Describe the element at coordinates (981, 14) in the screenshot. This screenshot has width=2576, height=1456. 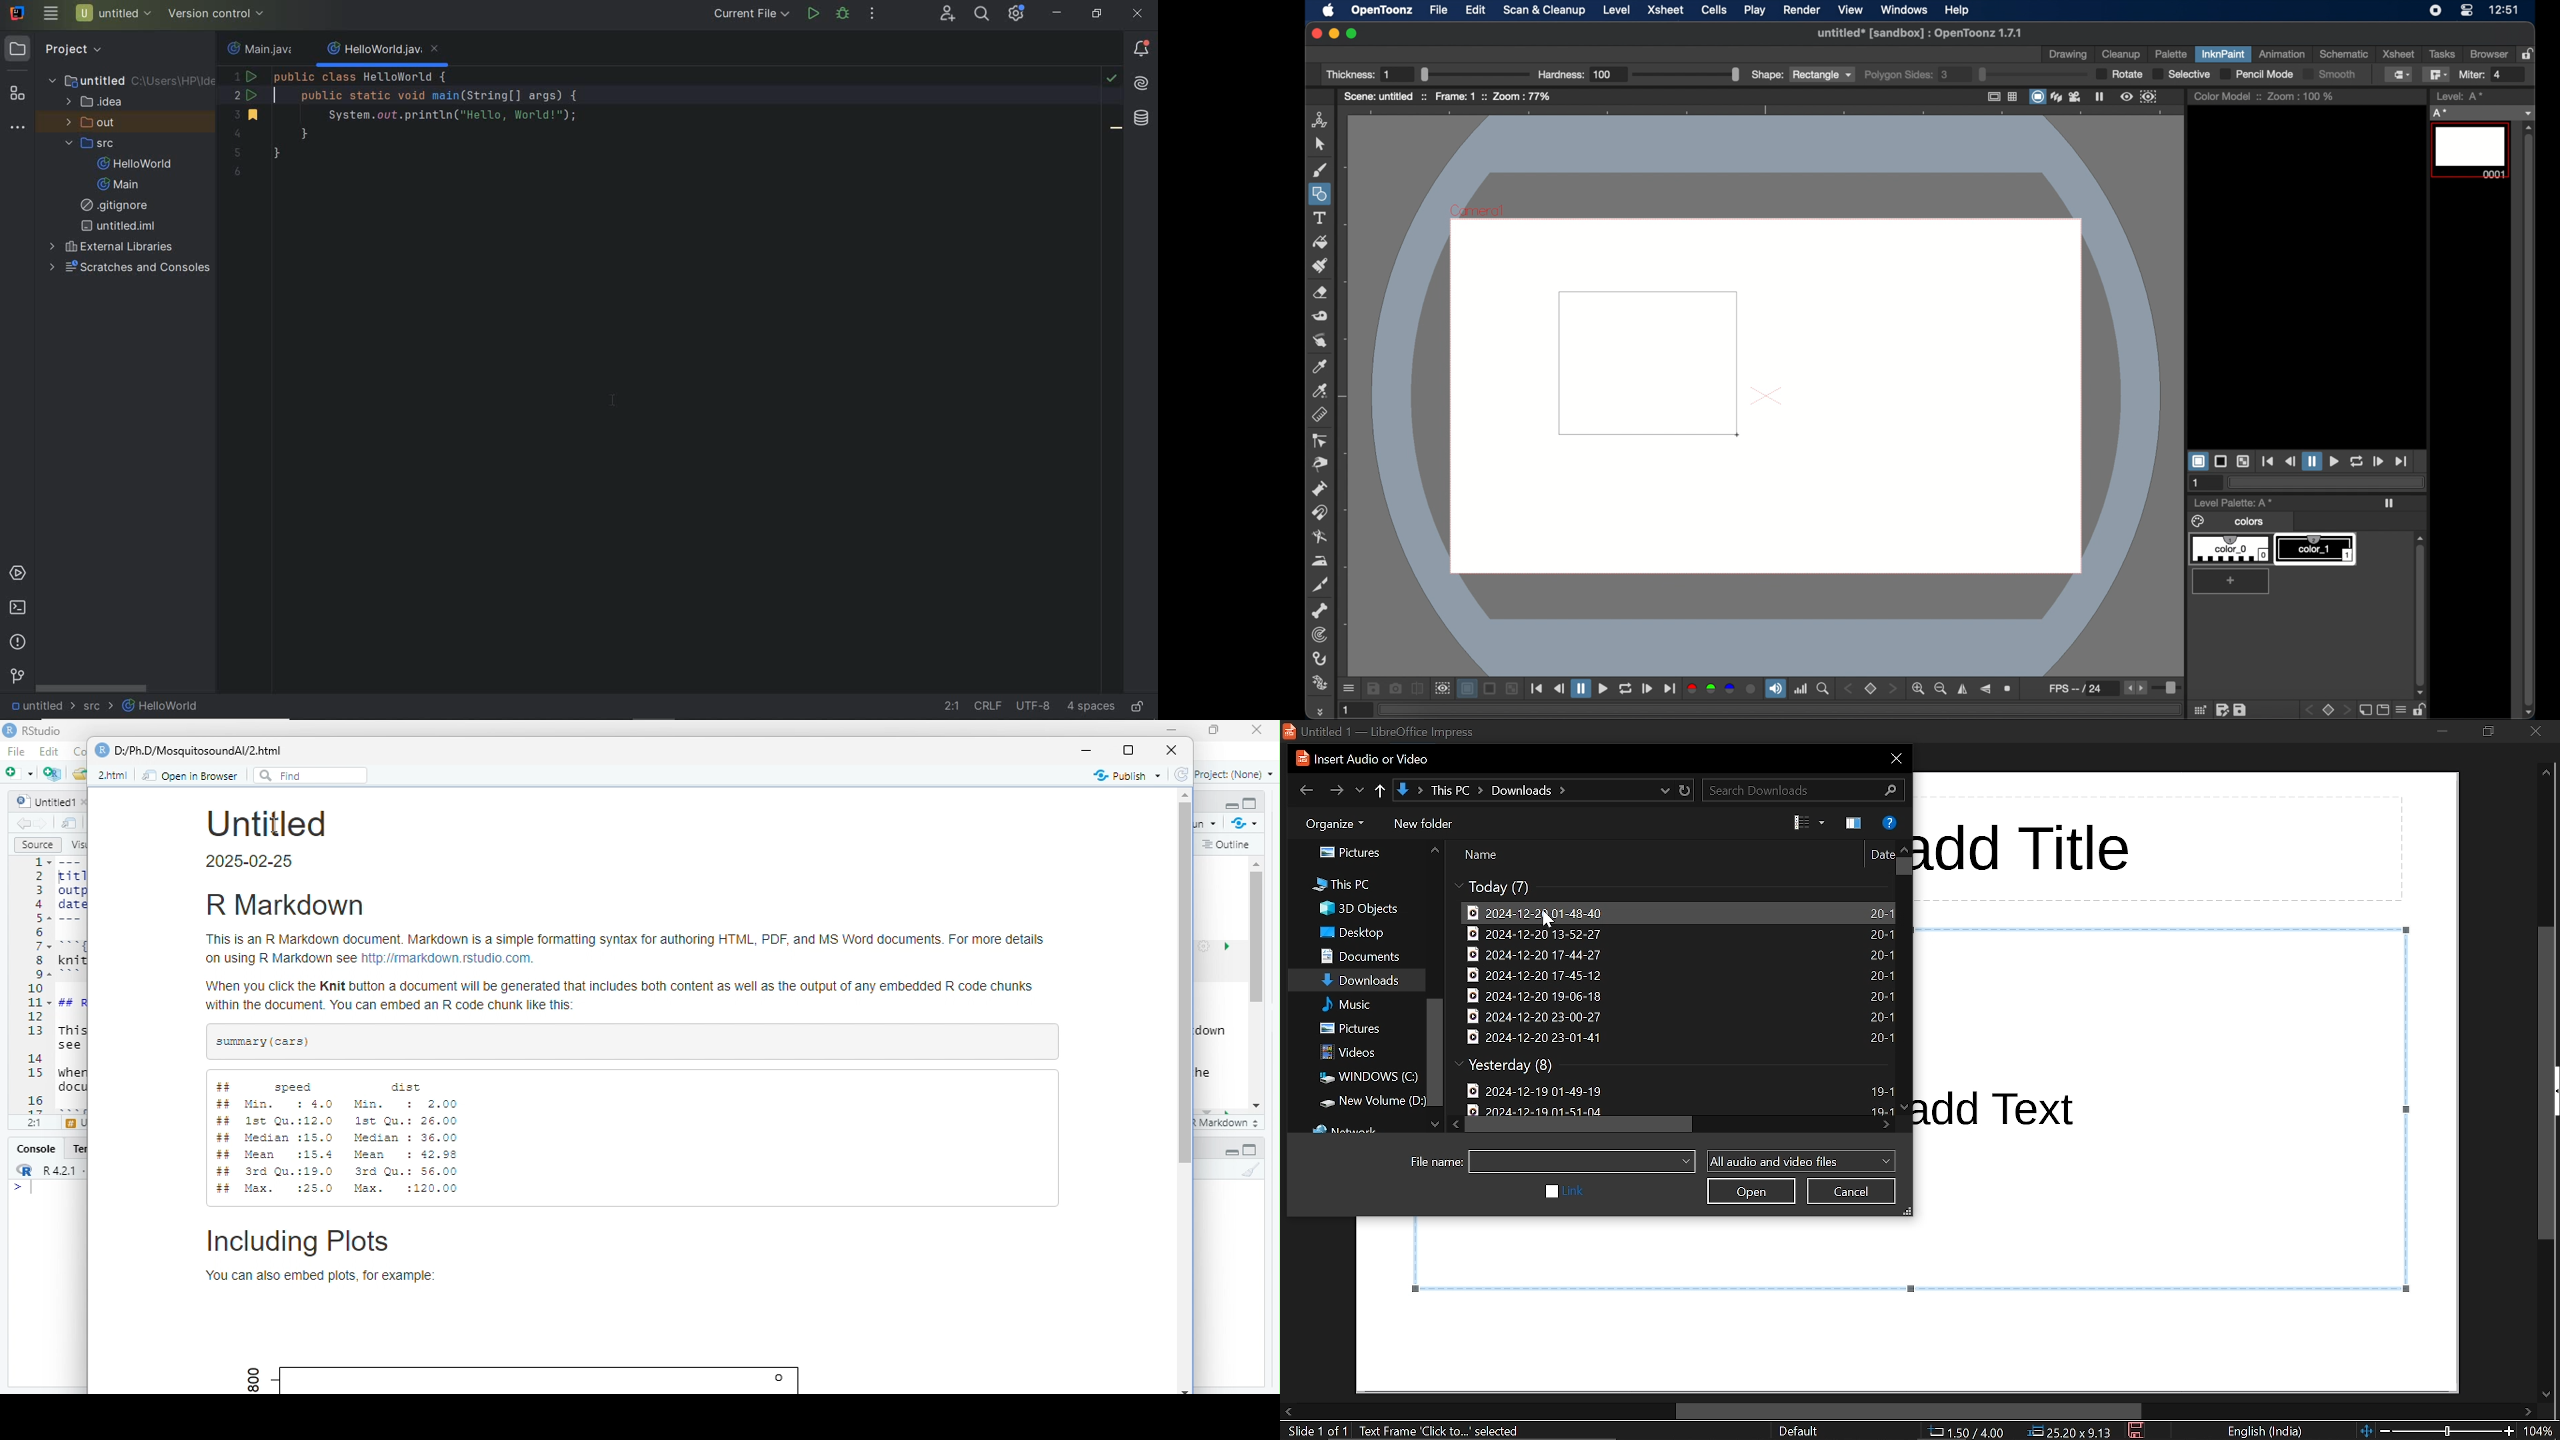
I see `search everywhere` at that location.